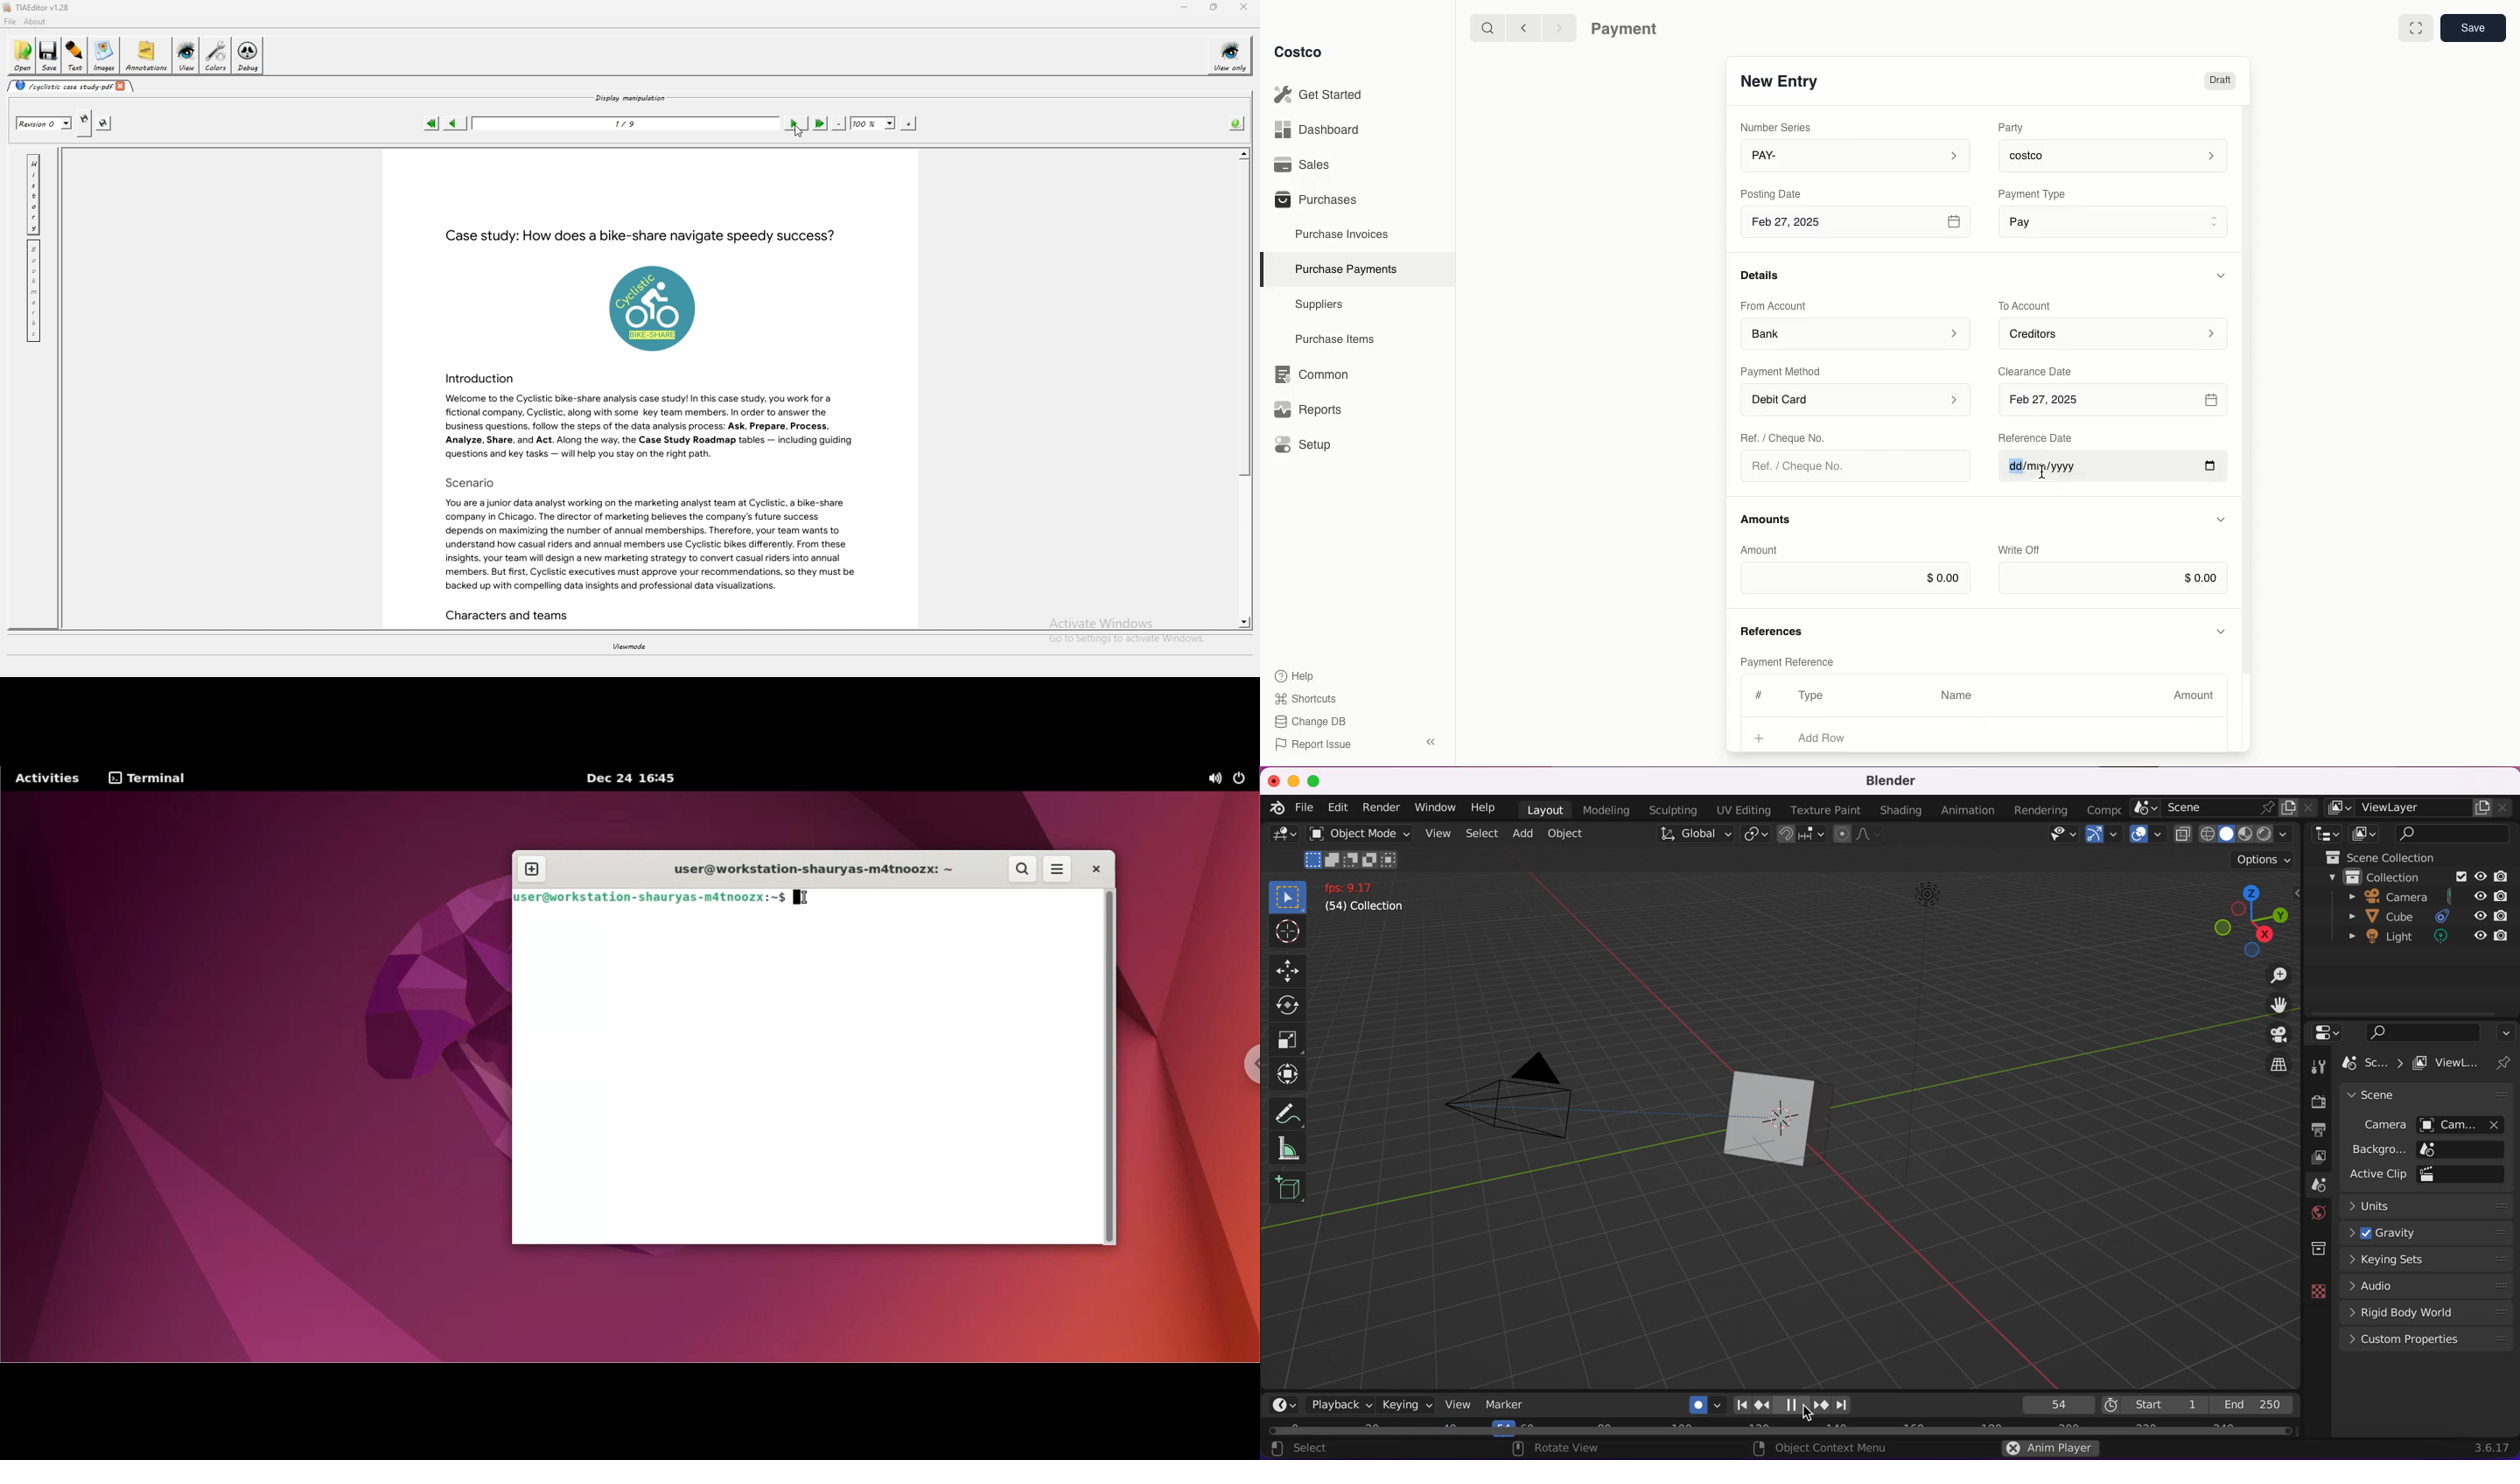  What do you see at coordinates (2031, 193) in the screenshot?
I see `‘Payment Type` at bounding box center [2031, 193].